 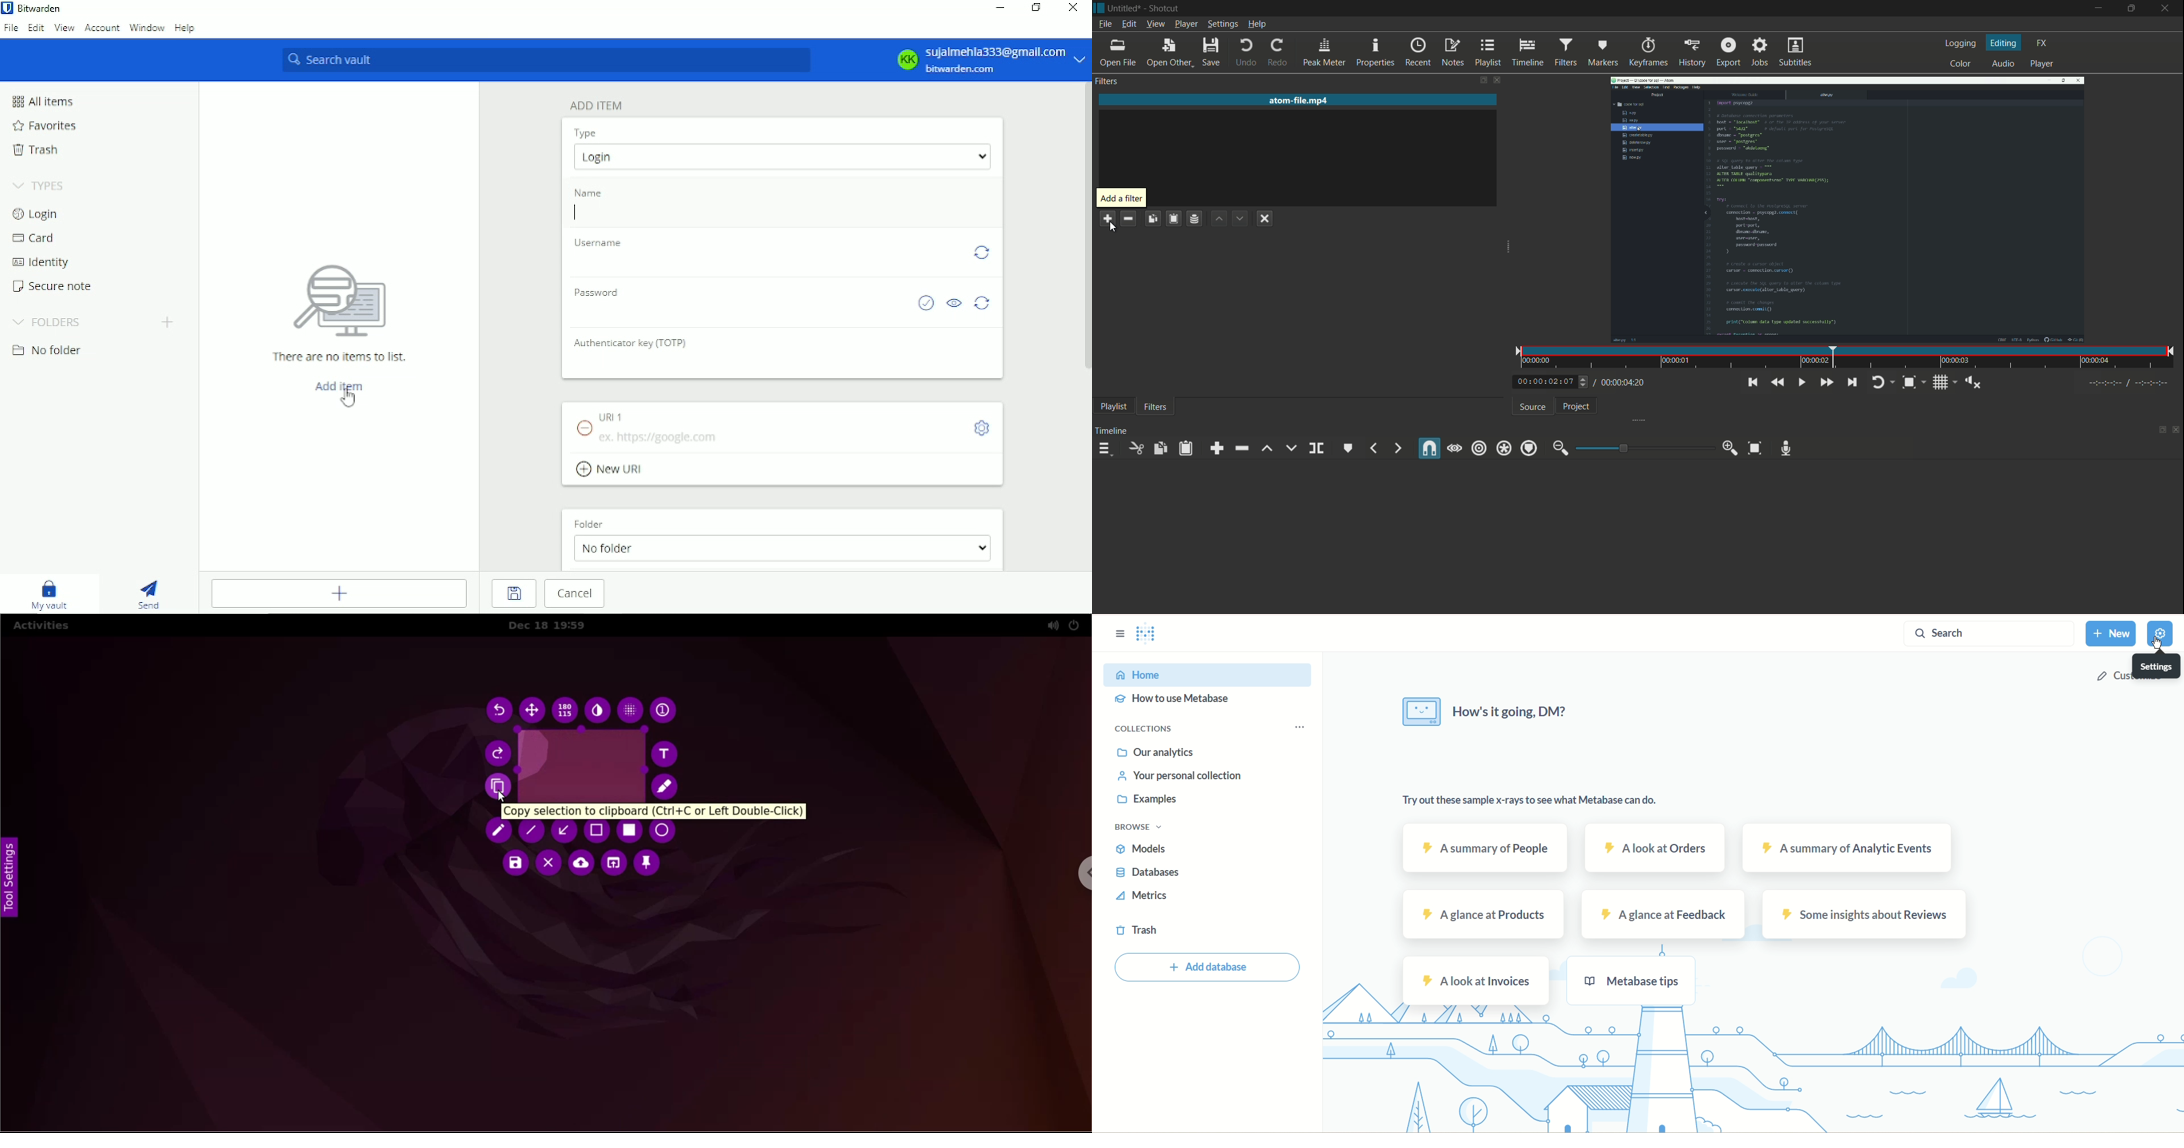 What do you see at coordinates (1111, 430) in the screenshot?
I see `timeline` at bounding box center [1111, 430].